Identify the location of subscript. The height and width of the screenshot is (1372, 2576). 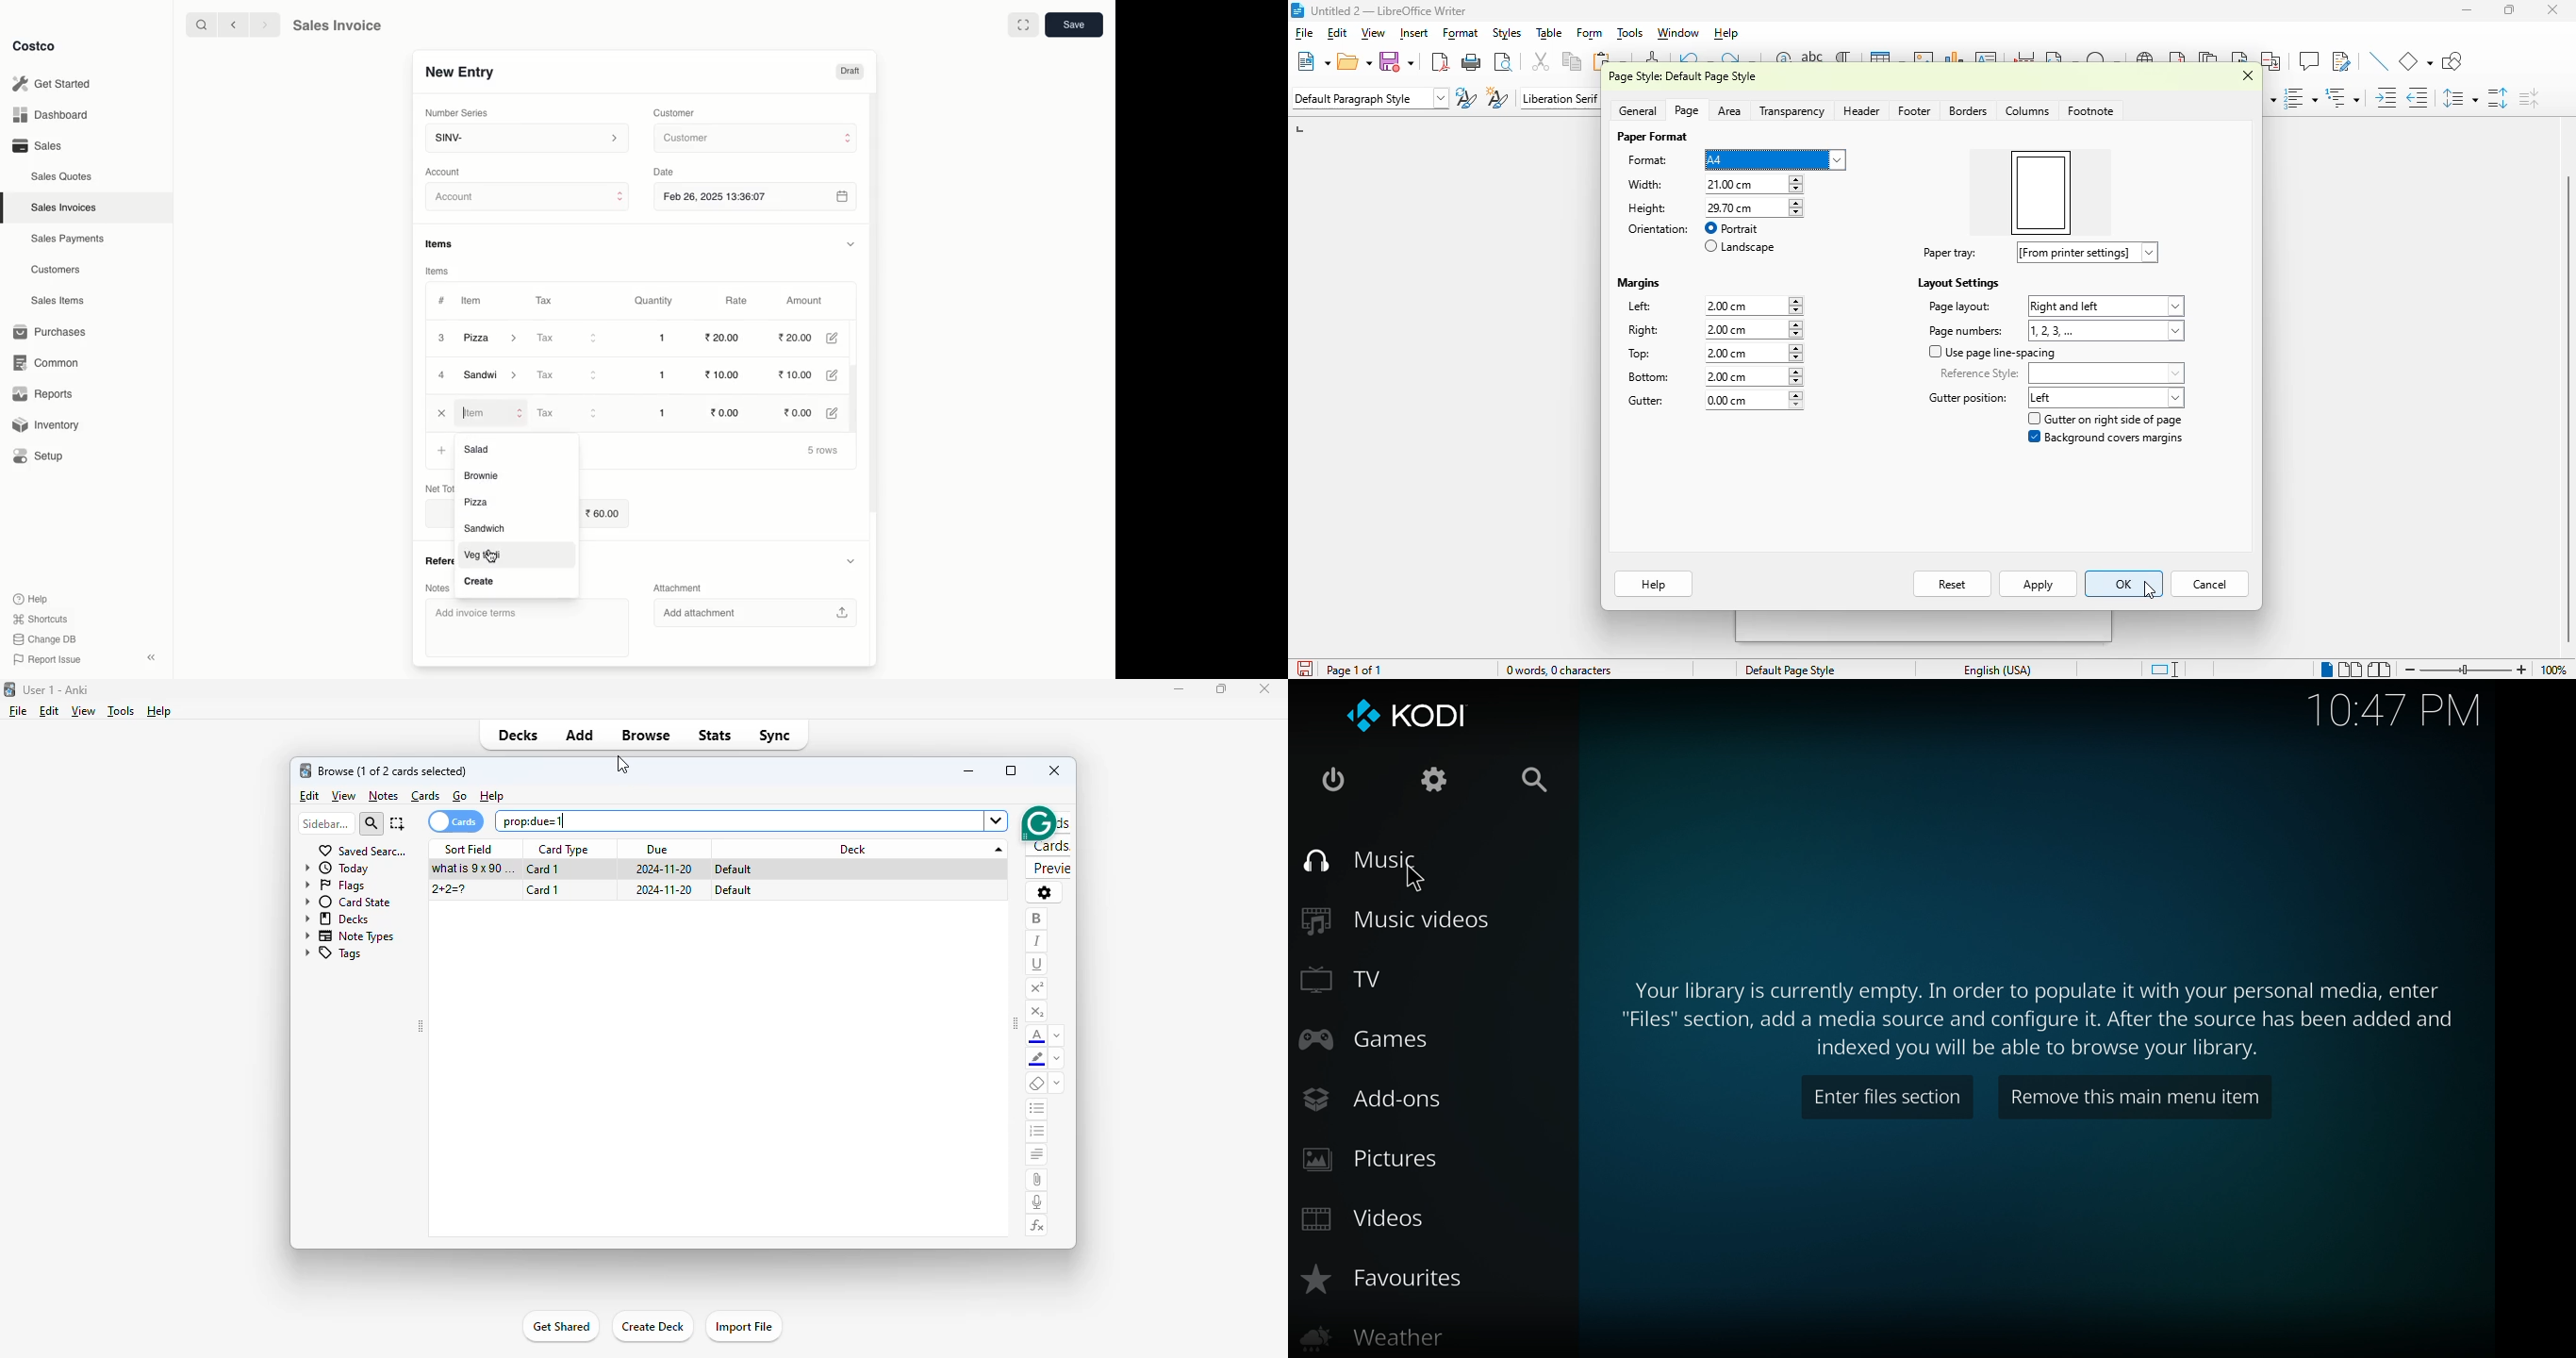
(1037, 1011).